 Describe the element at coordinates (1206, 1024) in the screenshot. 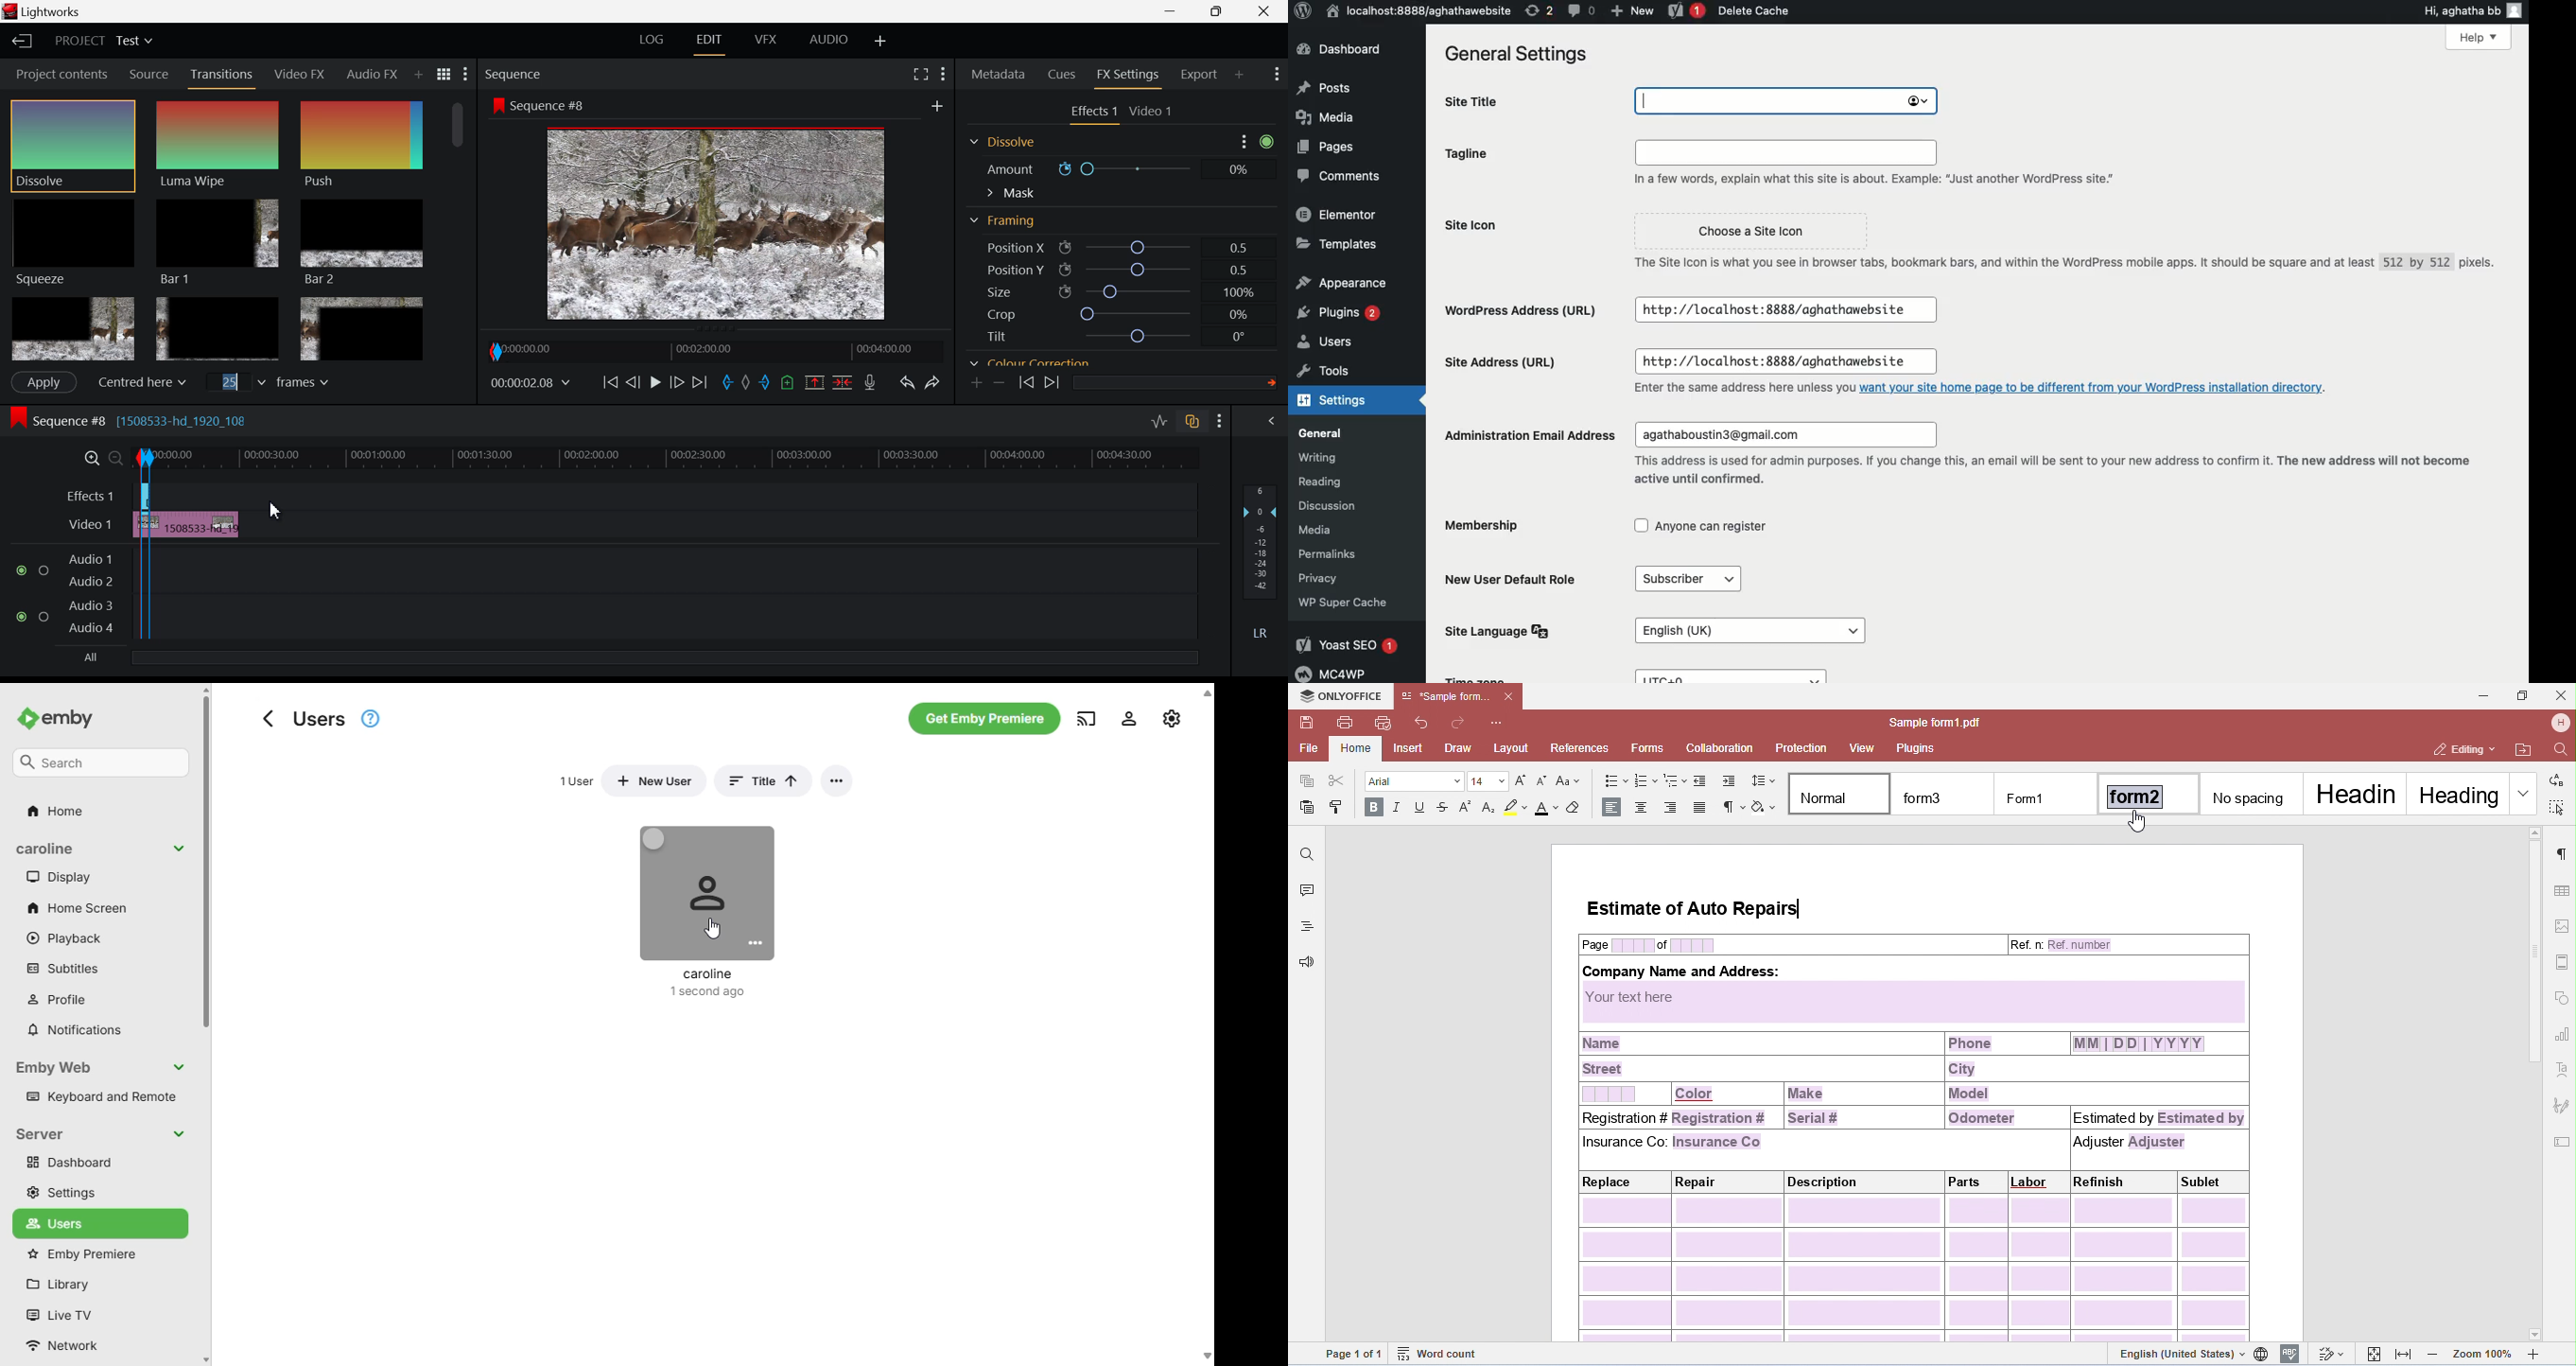

I see `vertical scroll bar` at that location.